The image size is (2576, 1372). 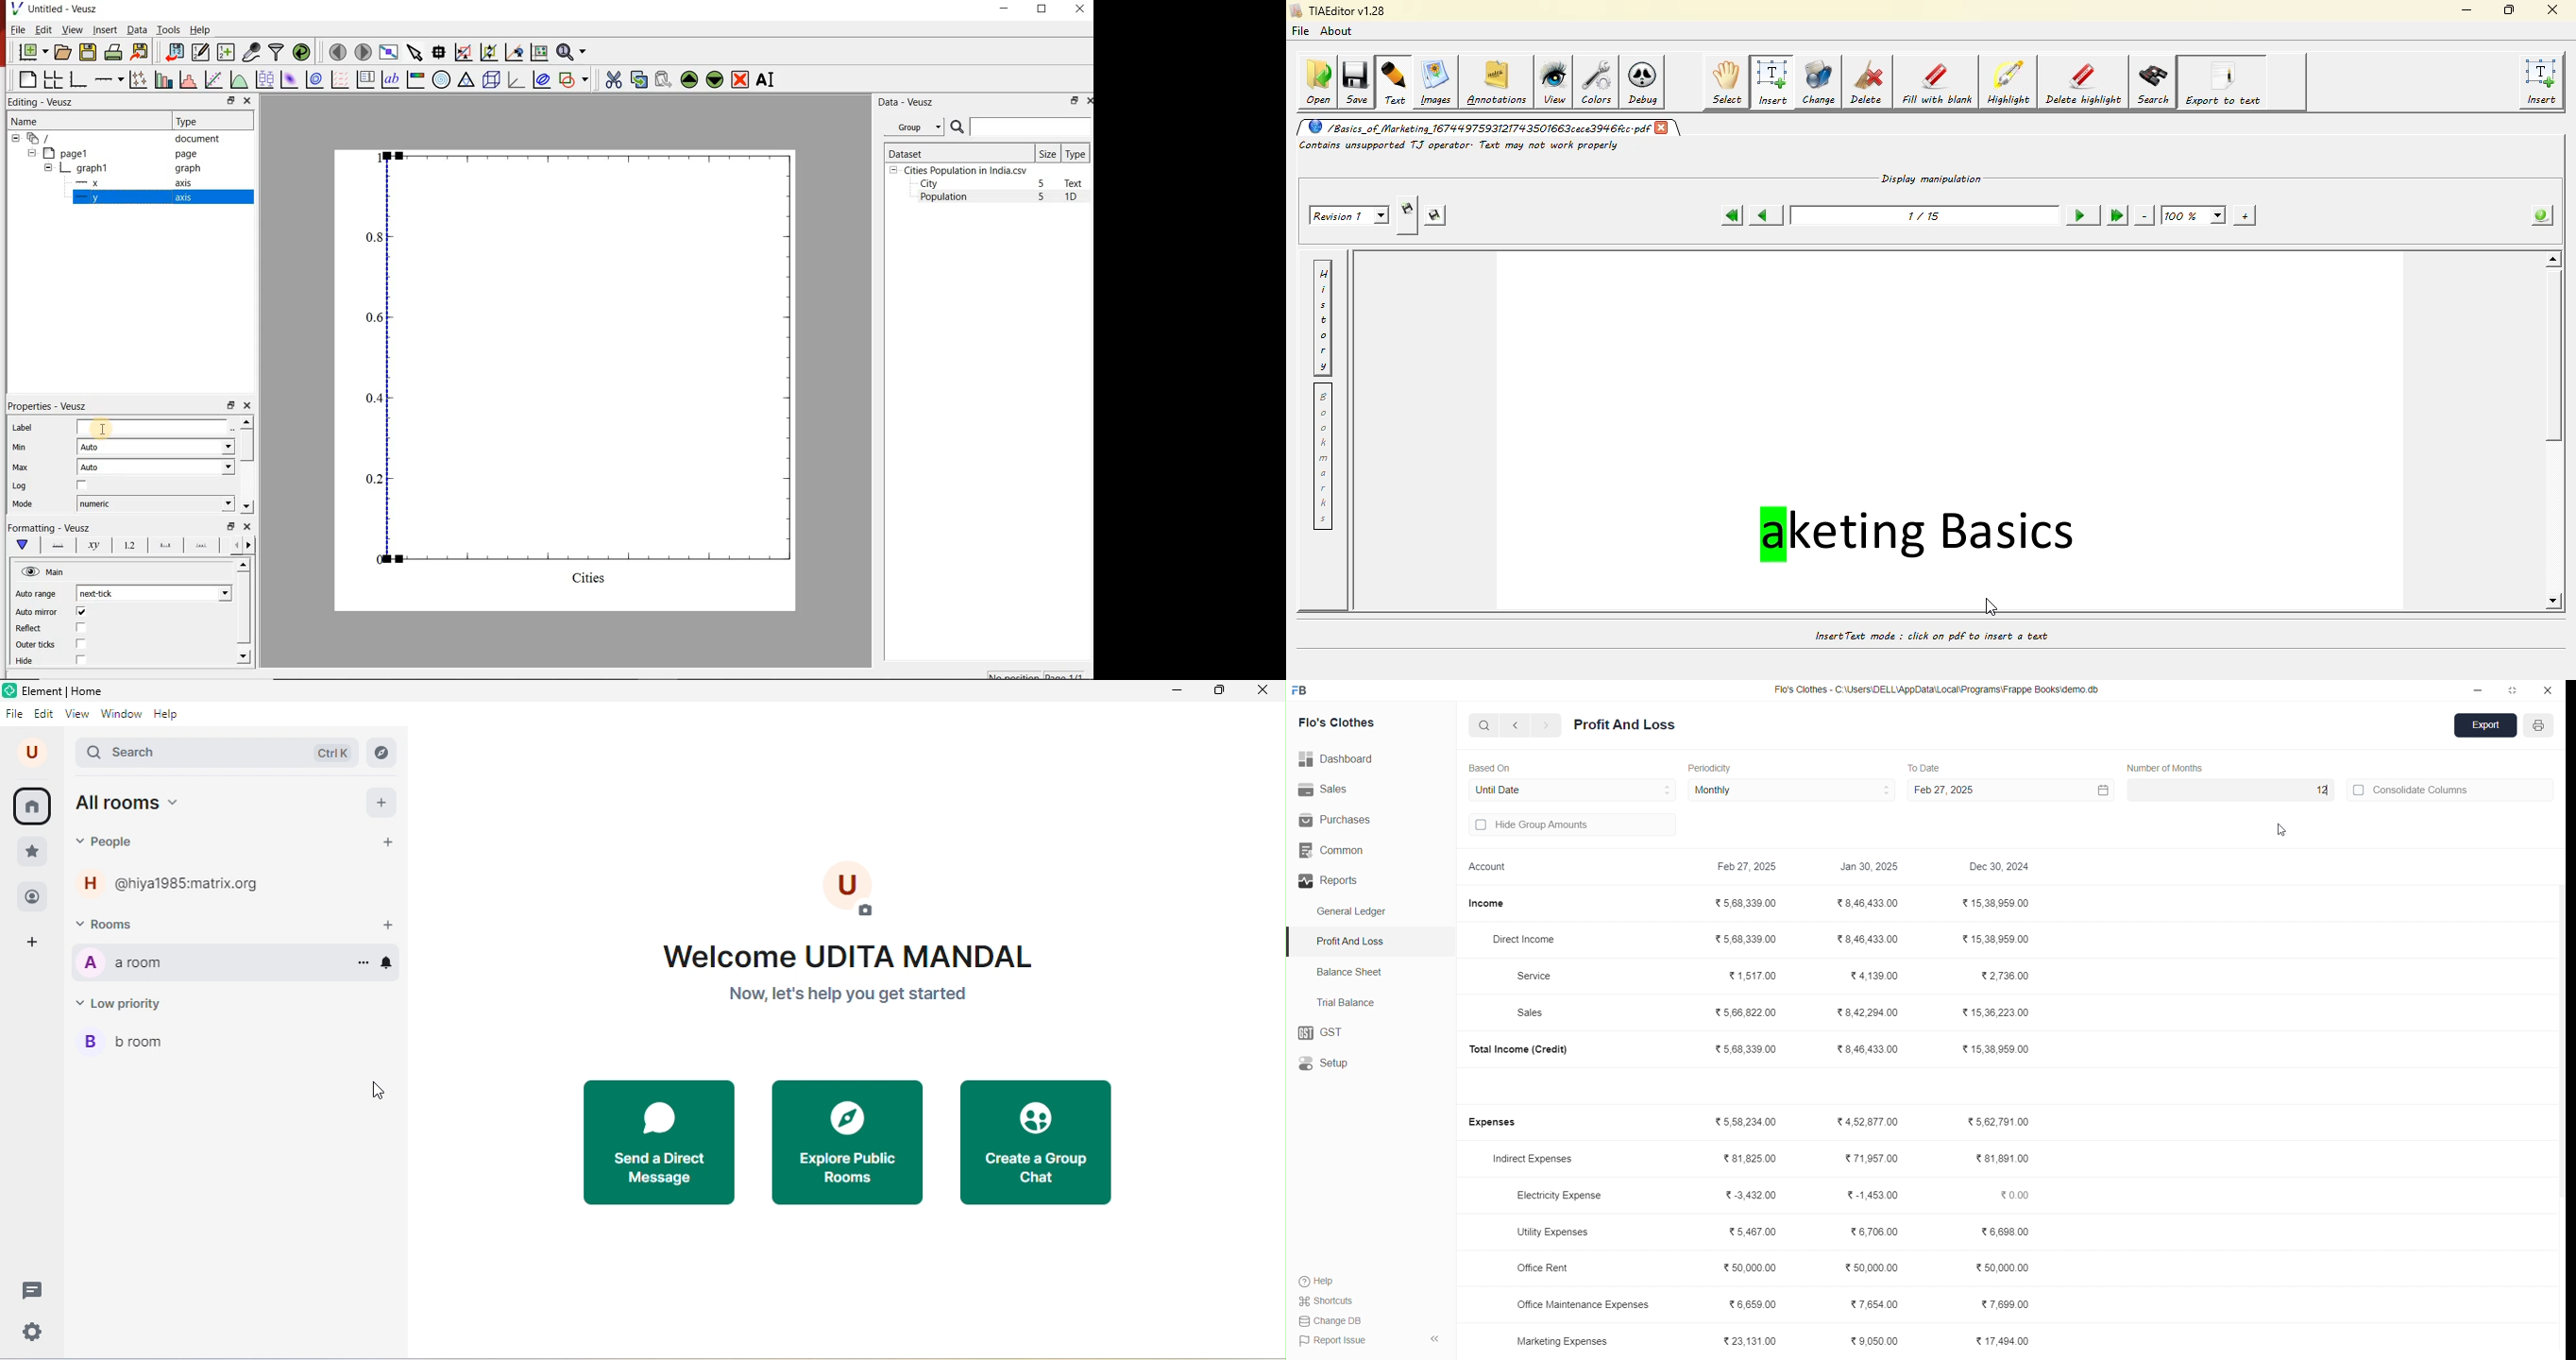 I want to click on window, so click(x=121, y=714).